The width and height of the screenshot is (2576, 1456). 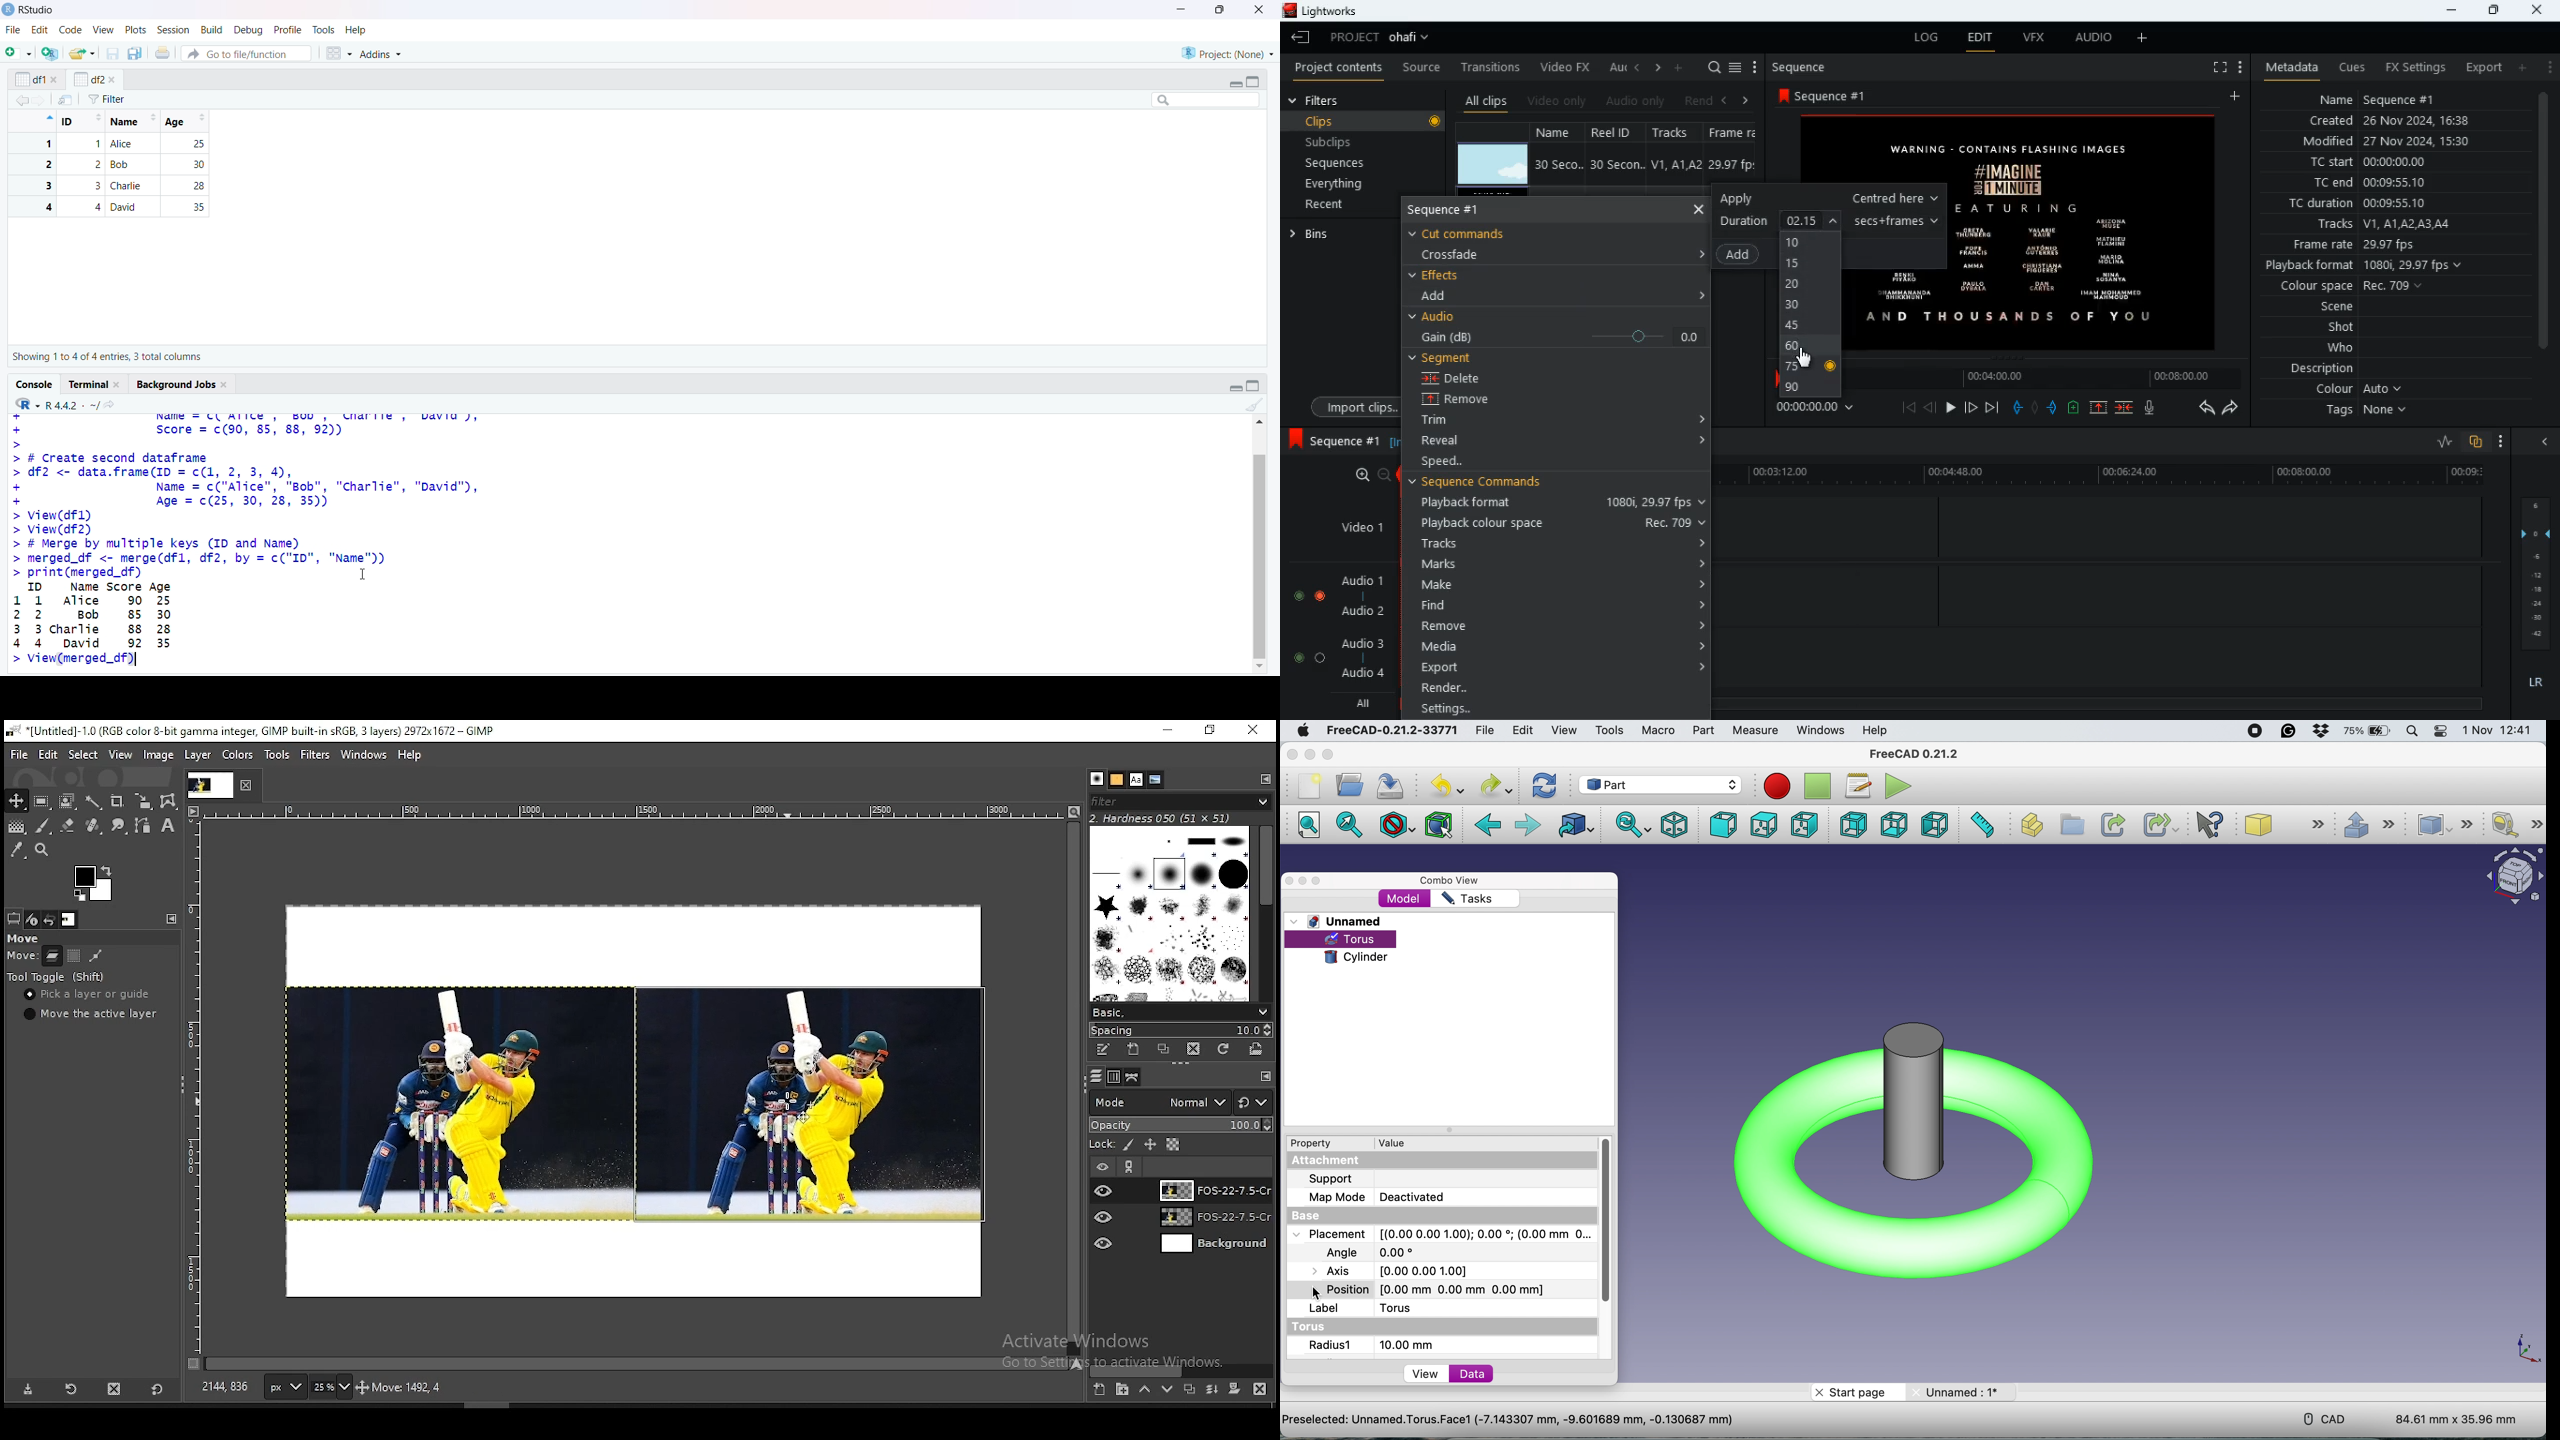 What do you see at coordinates (1753, 729) in the screenshot?
I see `measure` at bounding box center [1753, 729].